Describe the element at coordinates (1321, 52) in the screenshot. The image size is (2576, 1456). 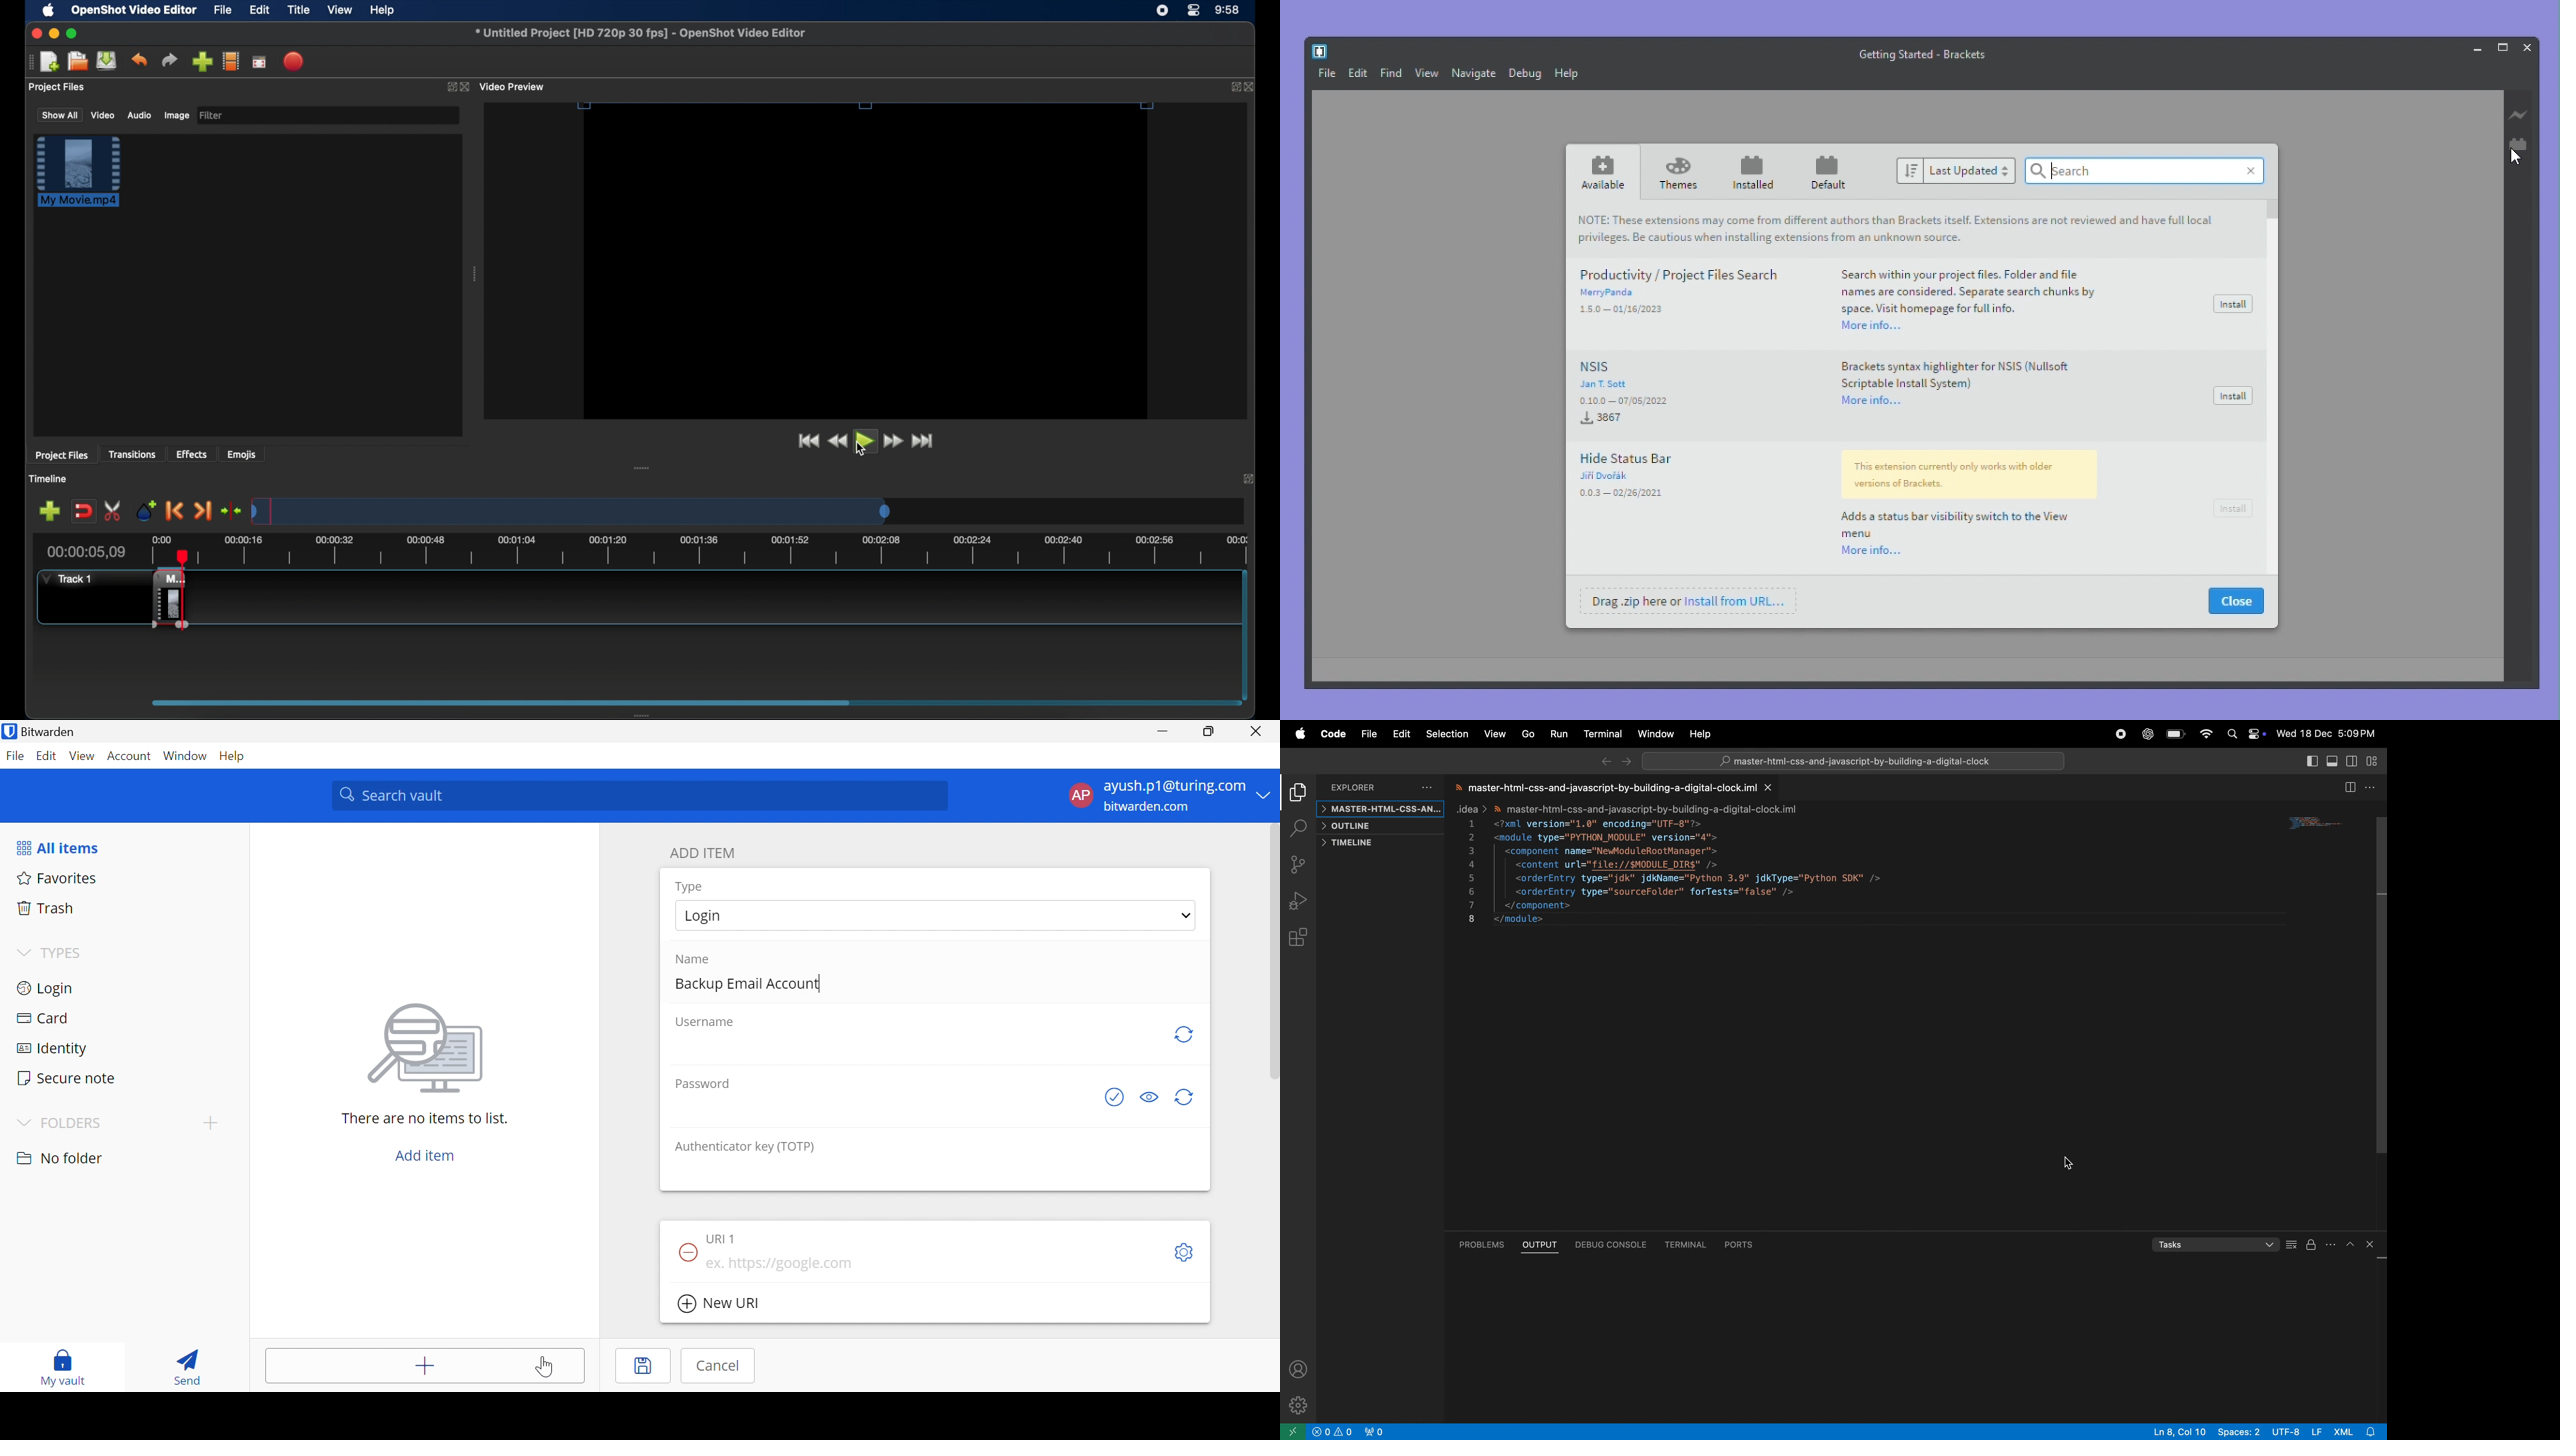
I see `Brackets icon` at that location.